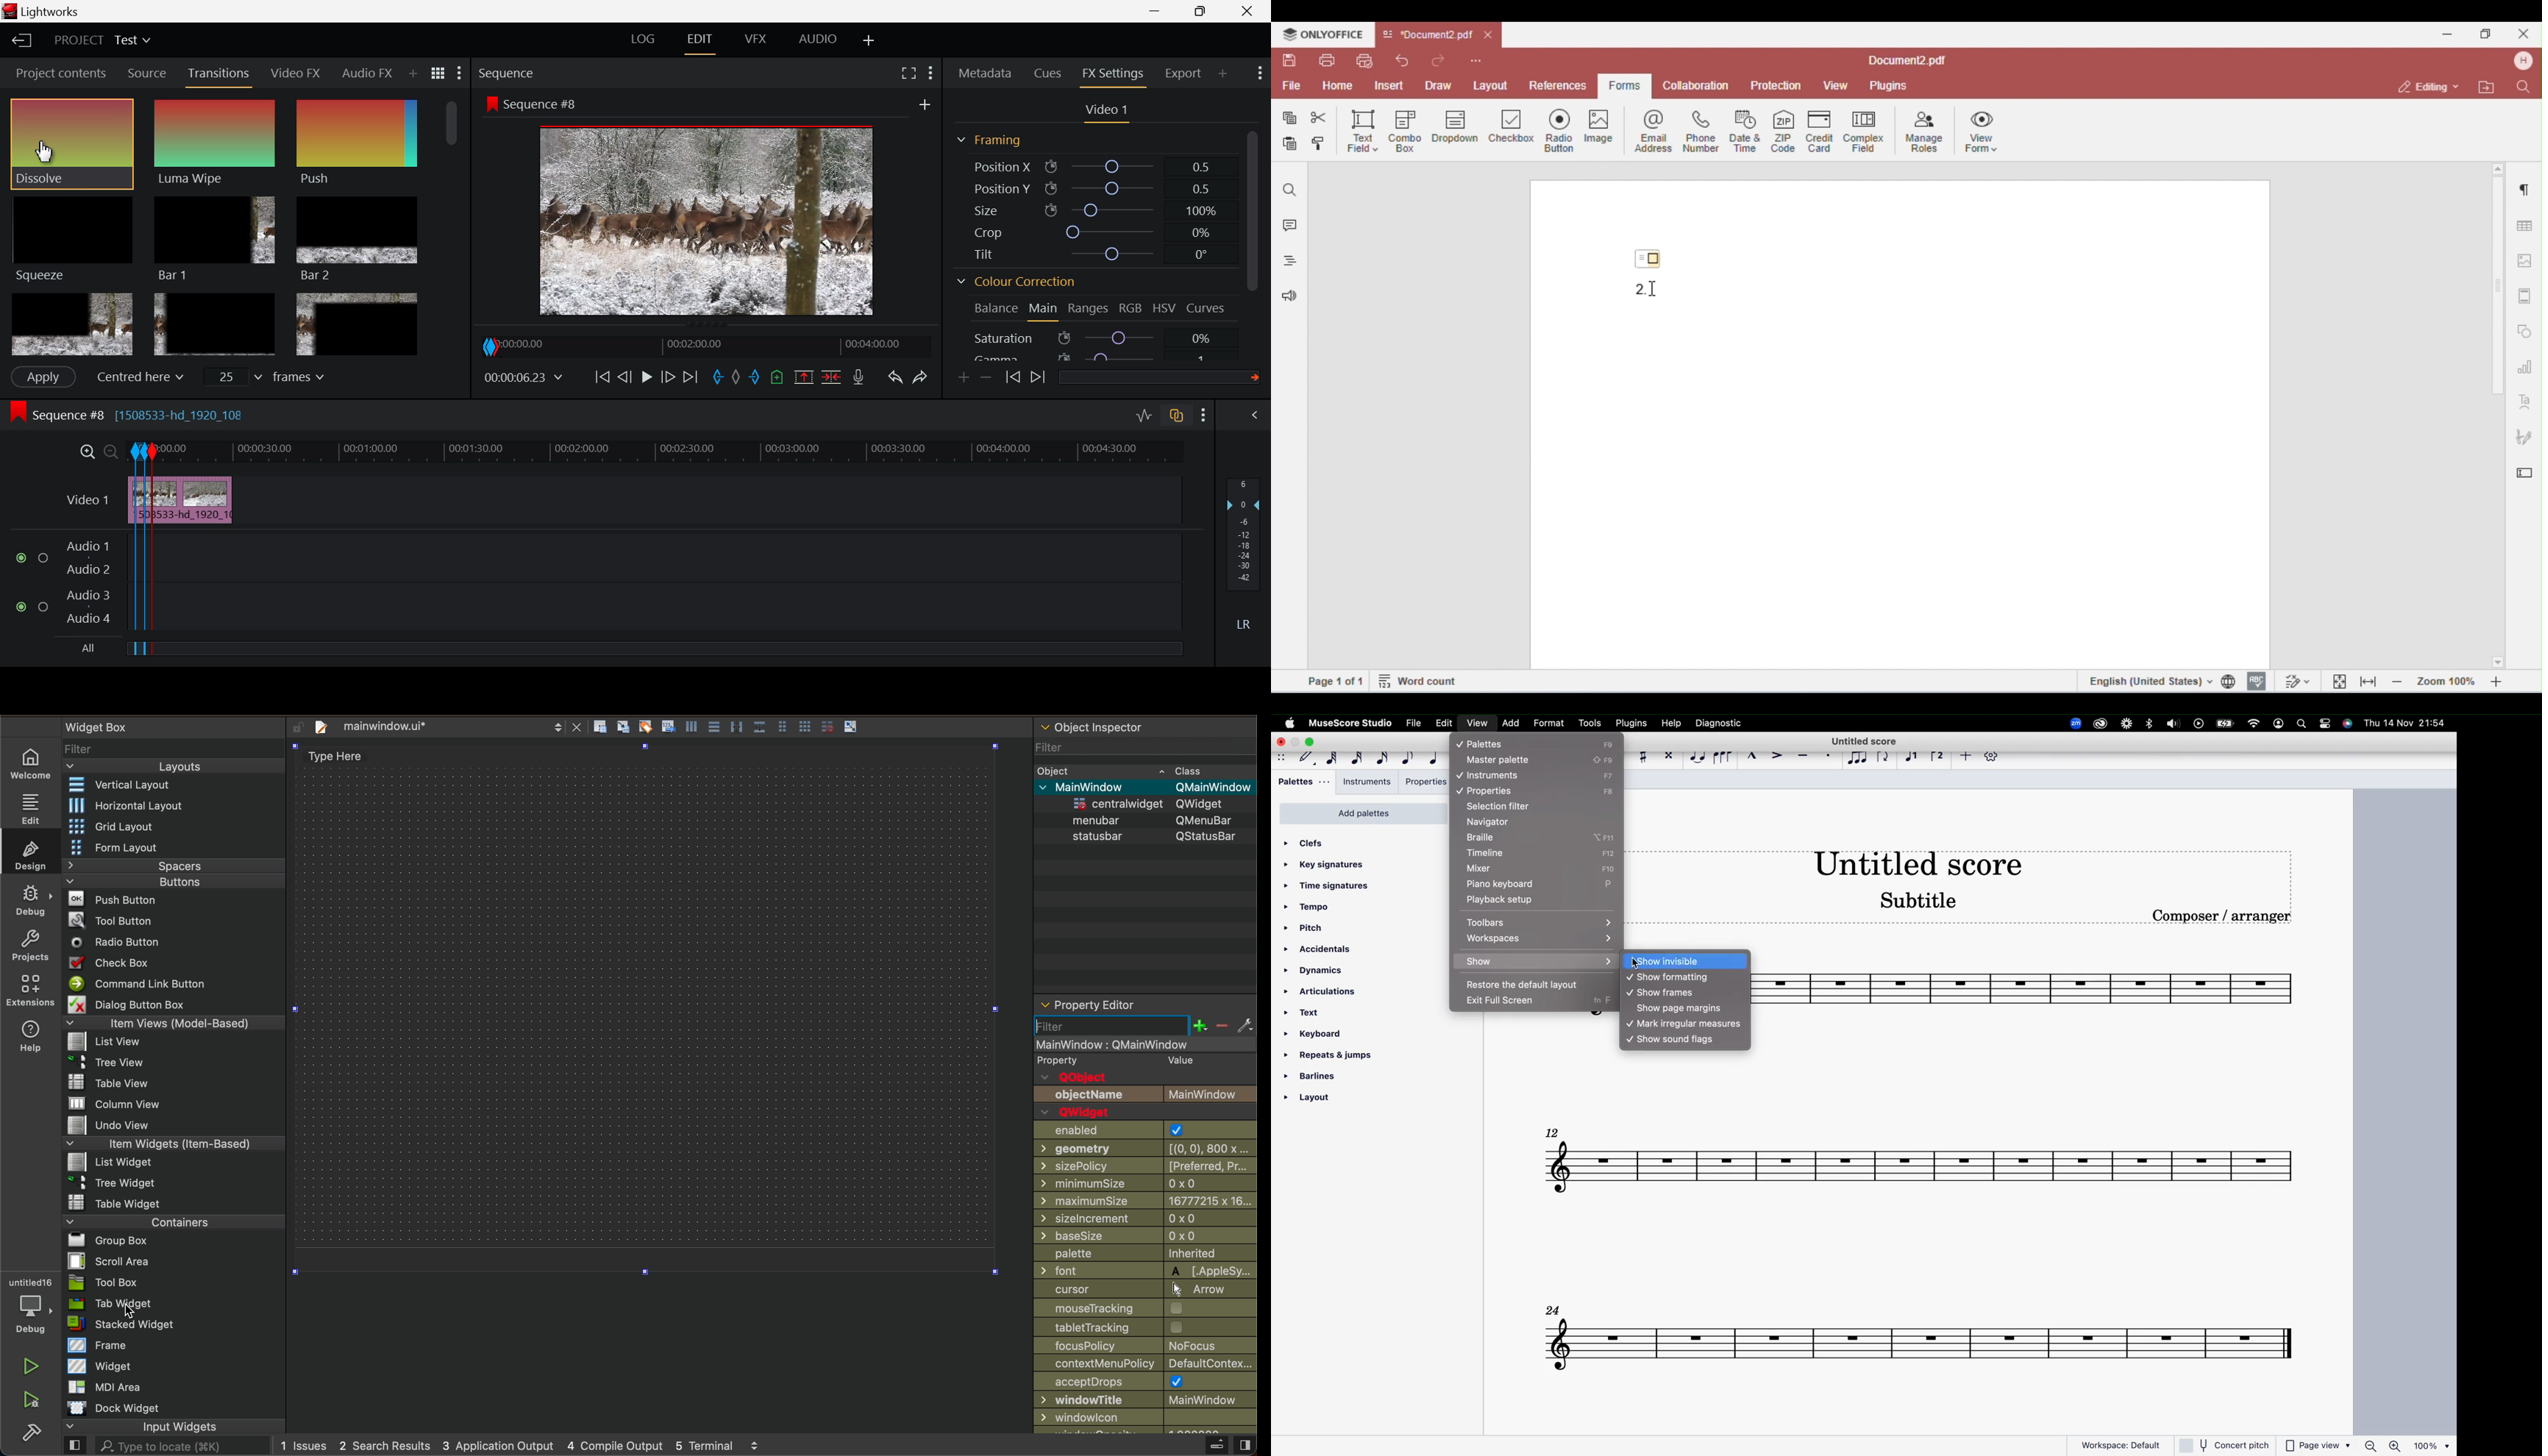  Describe the element at coordinates (524, 1445) in the screenshot. I see `logs` at that location.